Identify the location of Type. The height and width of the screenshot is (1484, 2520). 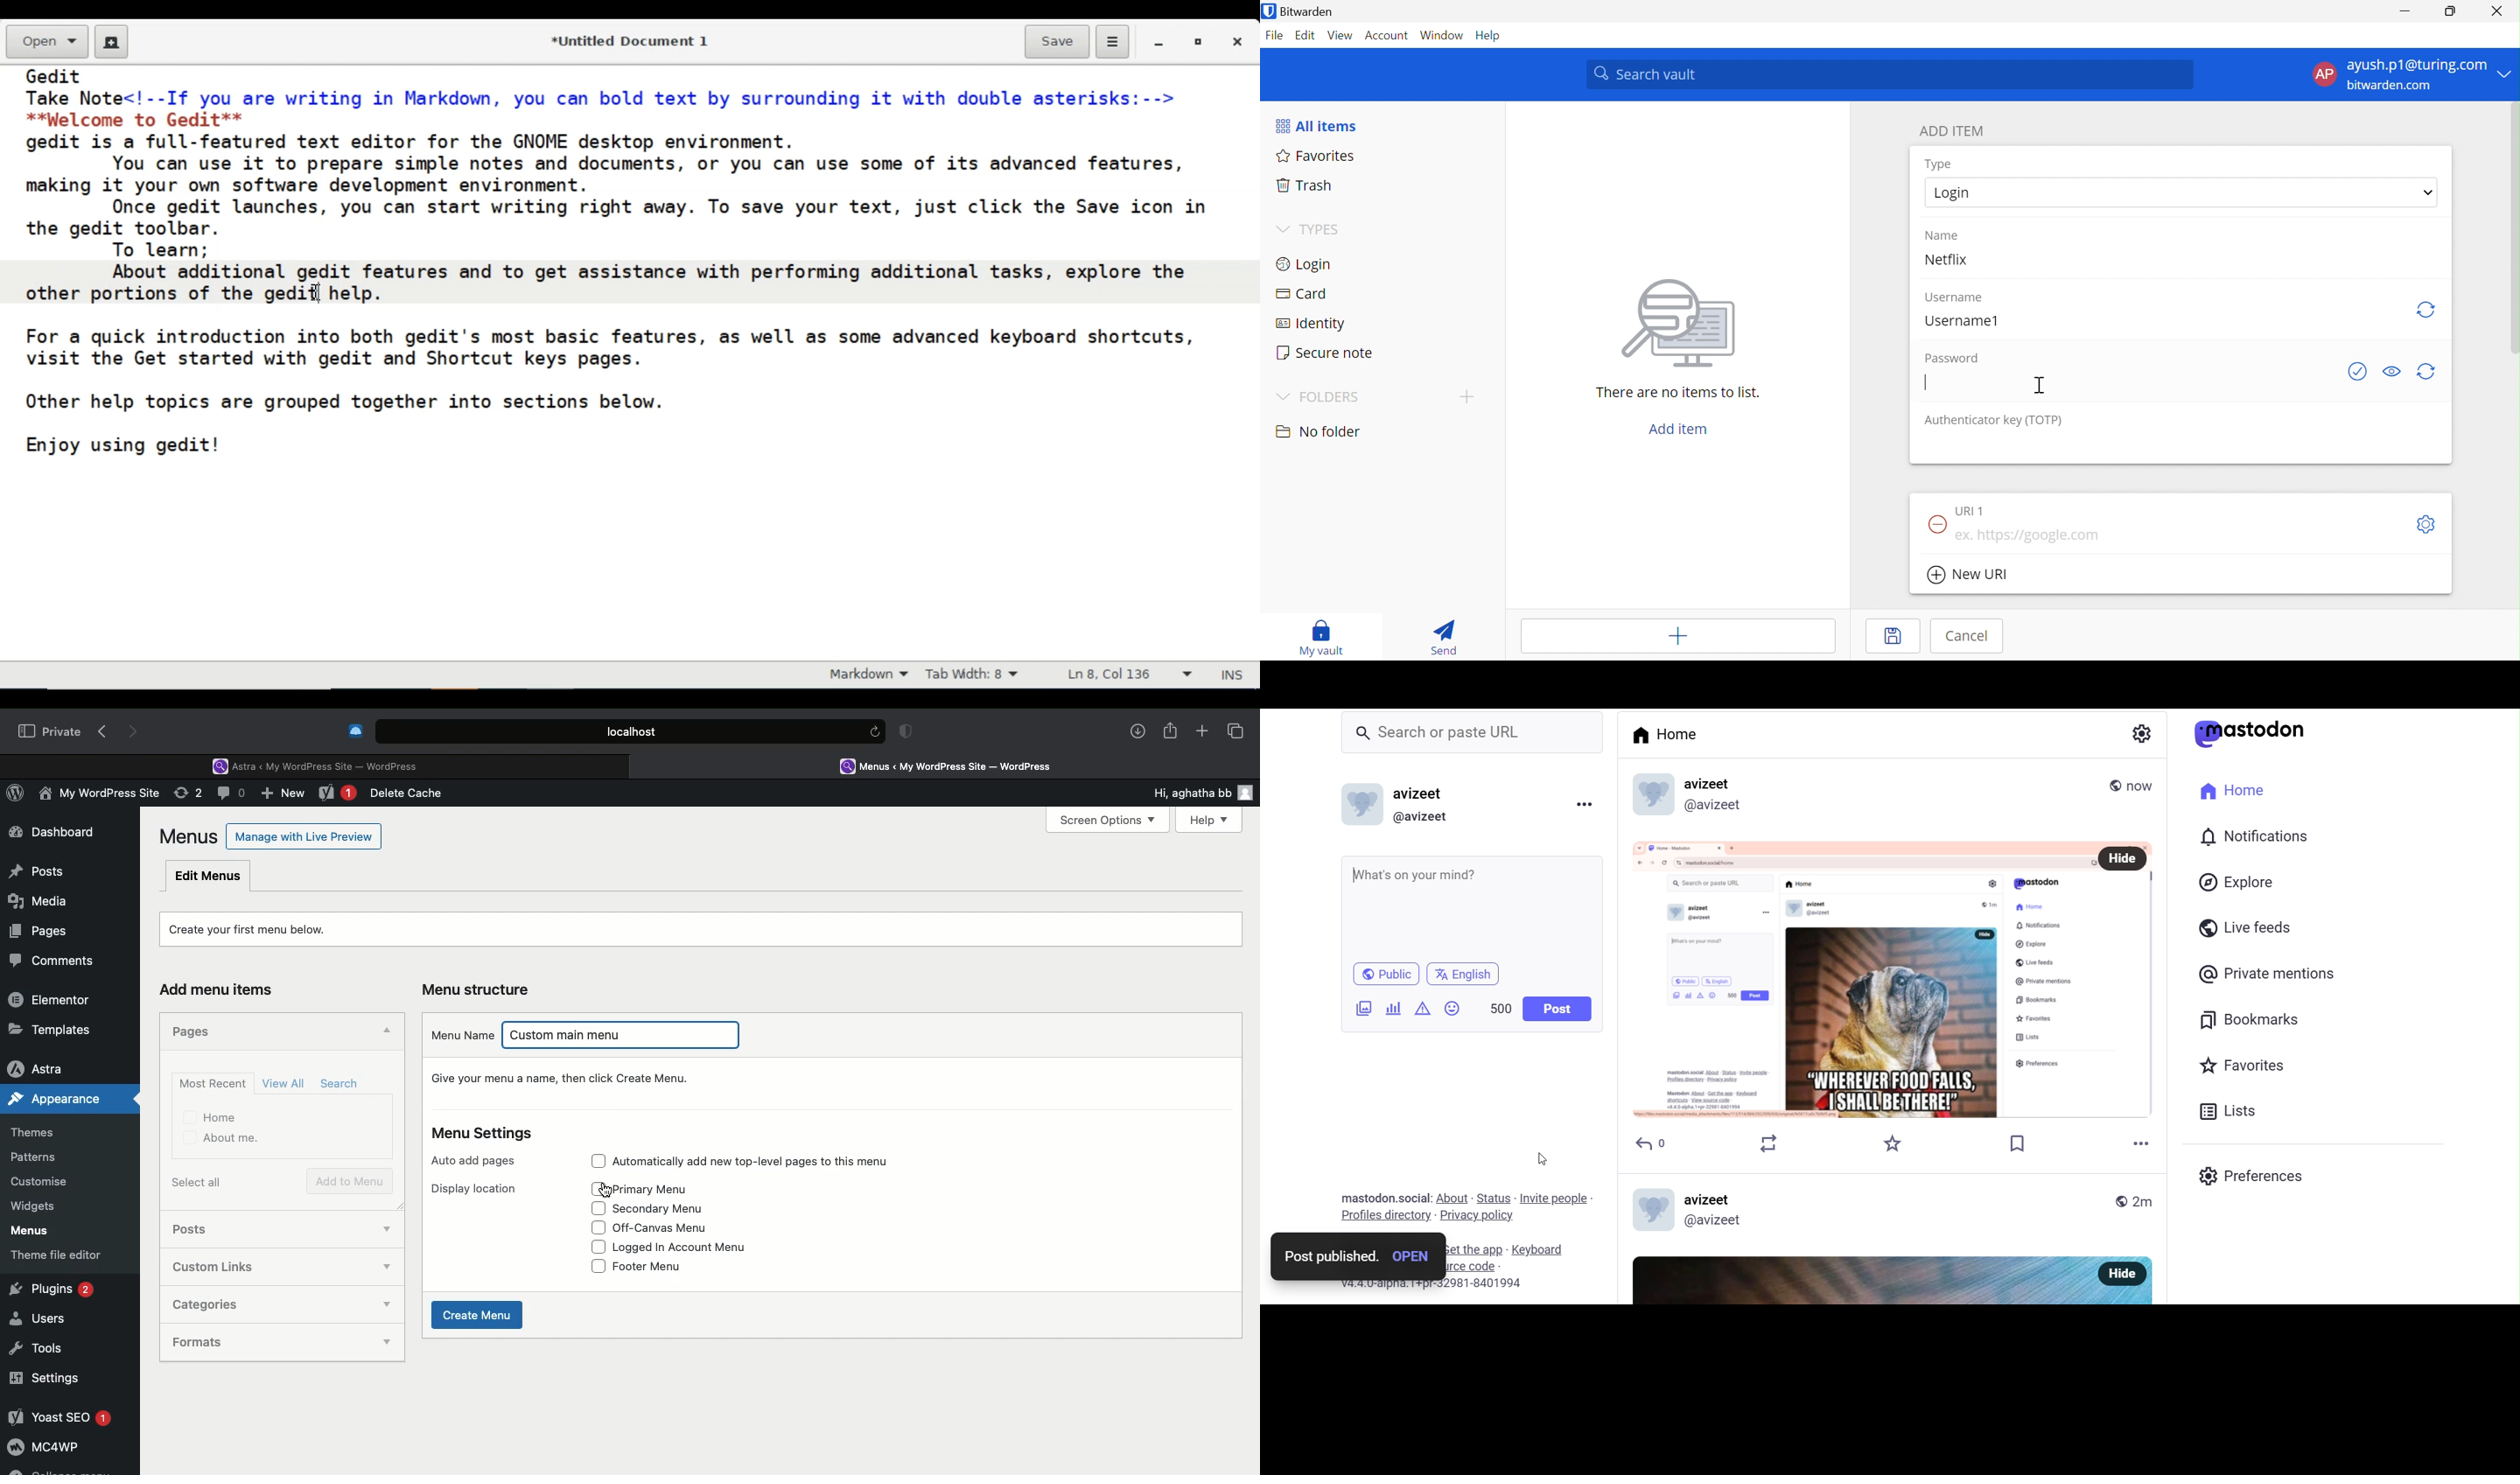
(1937, 164).